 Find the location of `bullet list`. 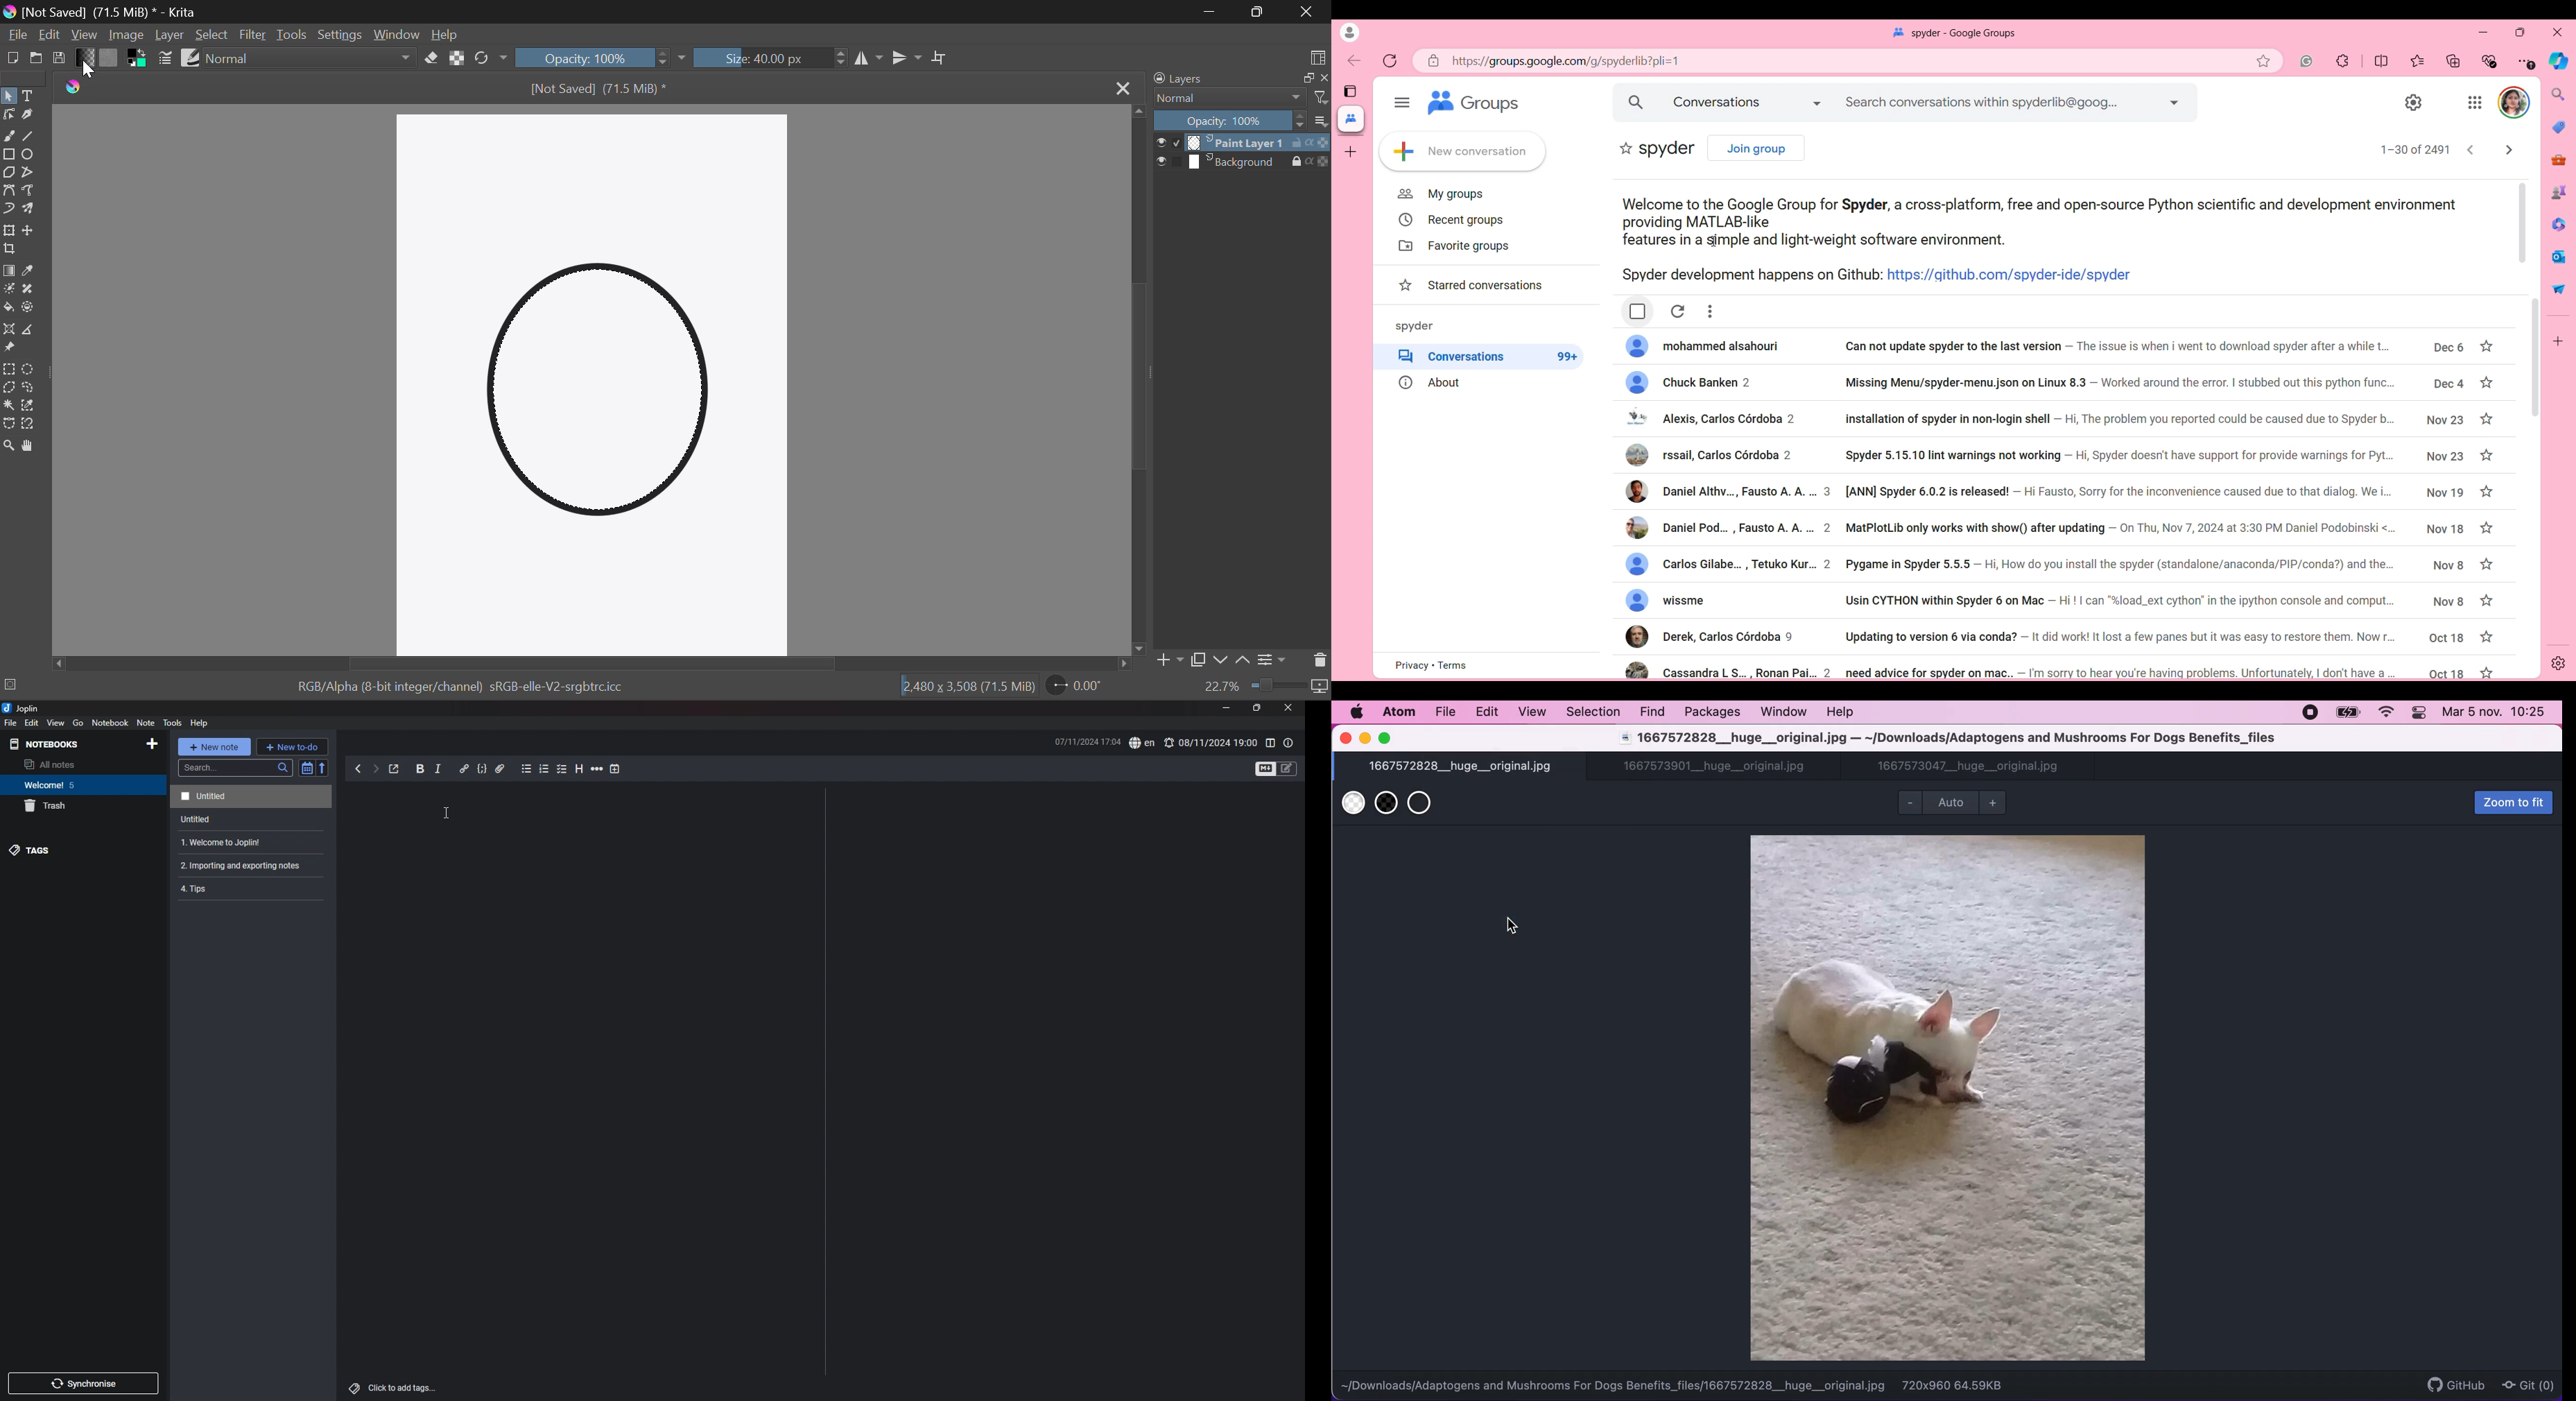

bullet list is located at coordinates (527, 769).